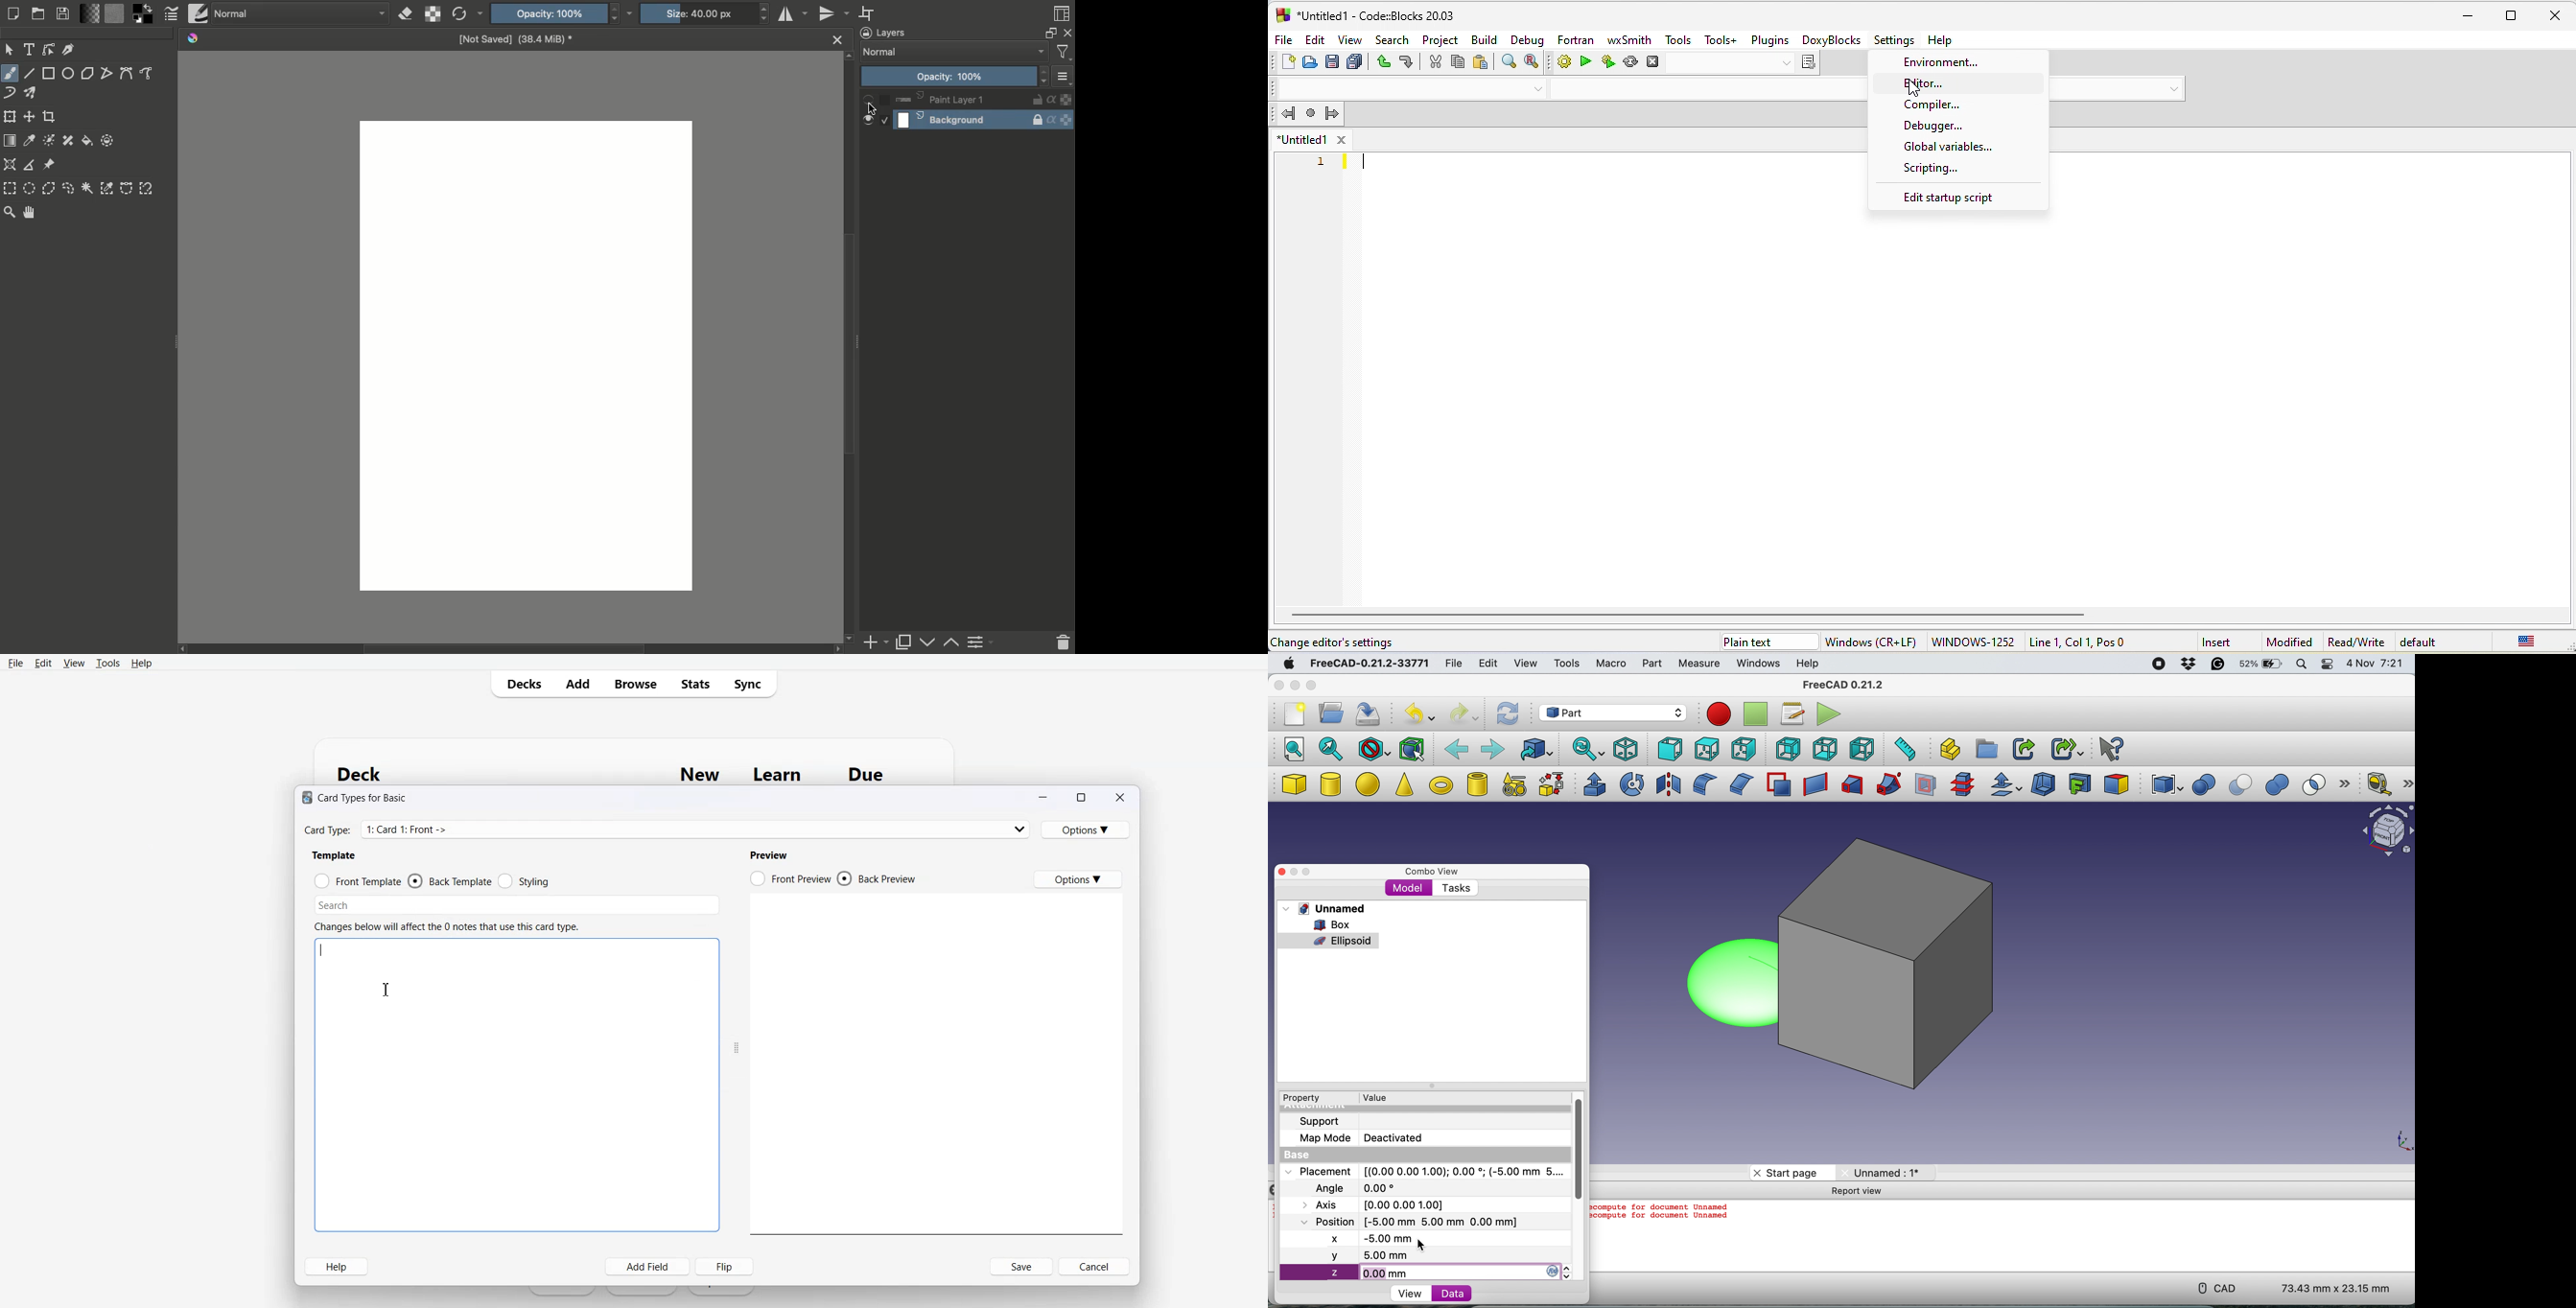  What do you see at coordinates (2396, 1140) in the screenshot?
I see `xy coordinate` at bounding box center [2396, 1140].